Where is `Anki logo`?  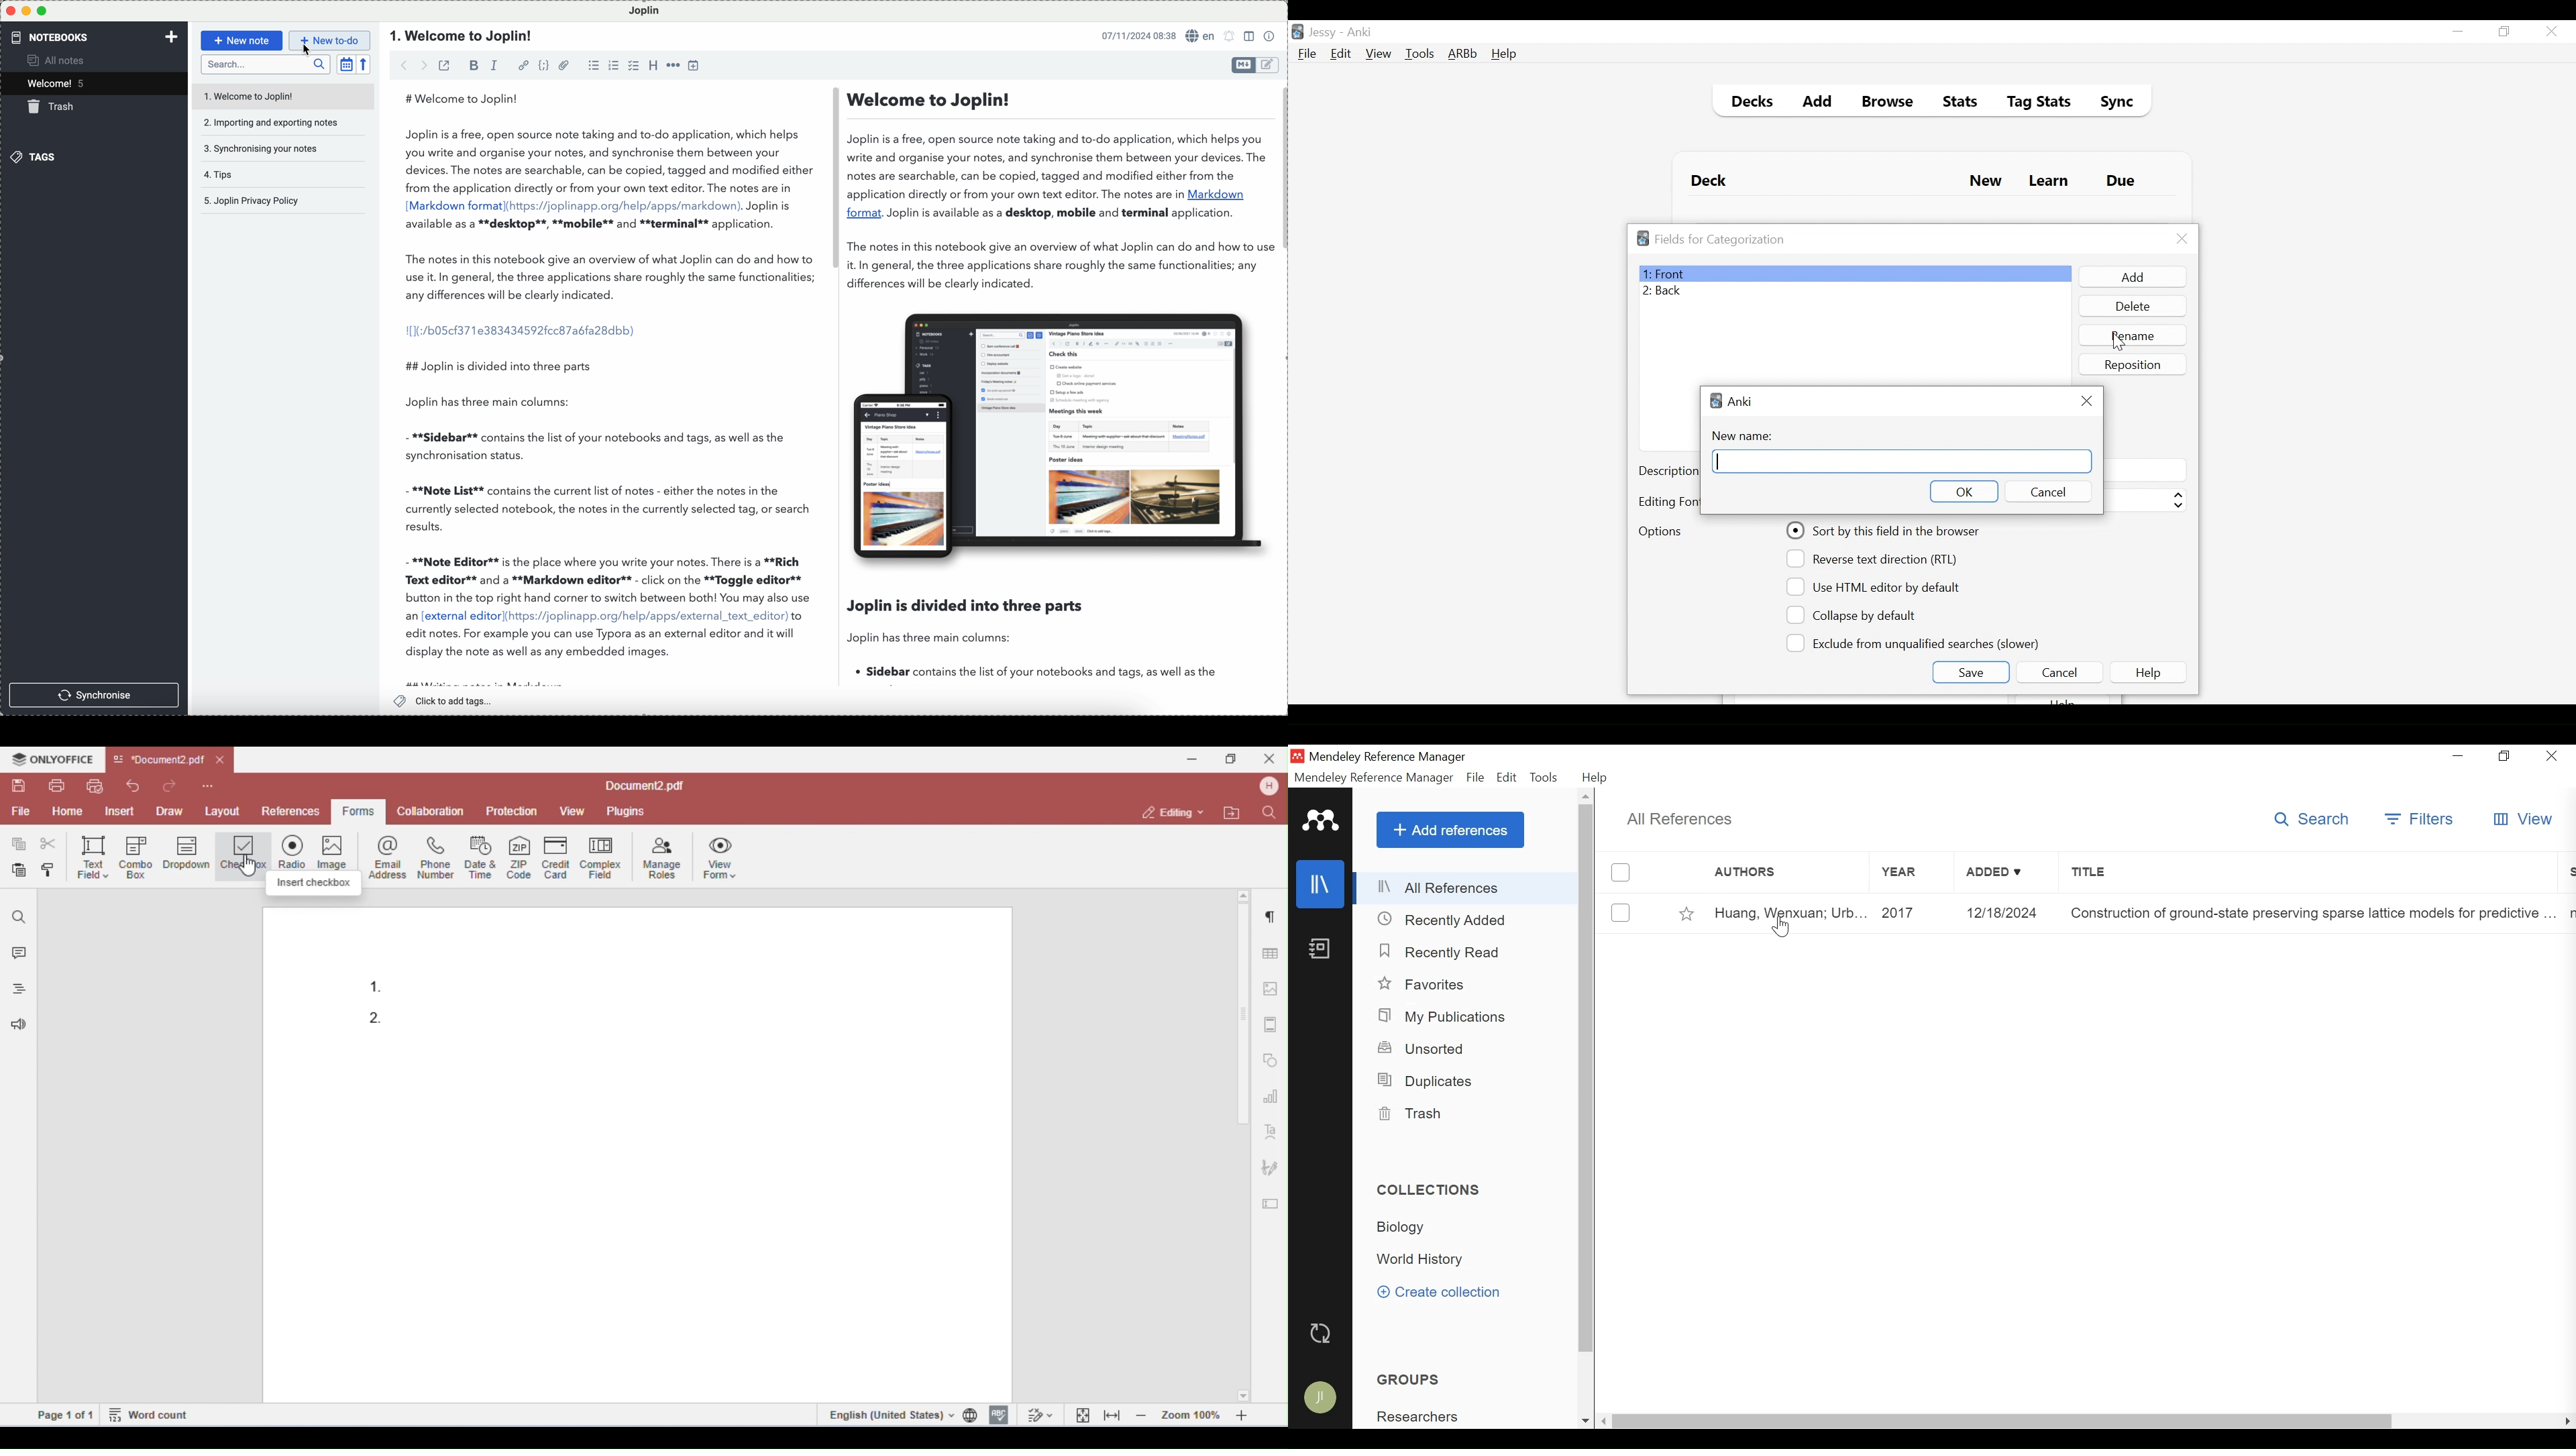 Anki logo is located at coordinates (1716, 400).